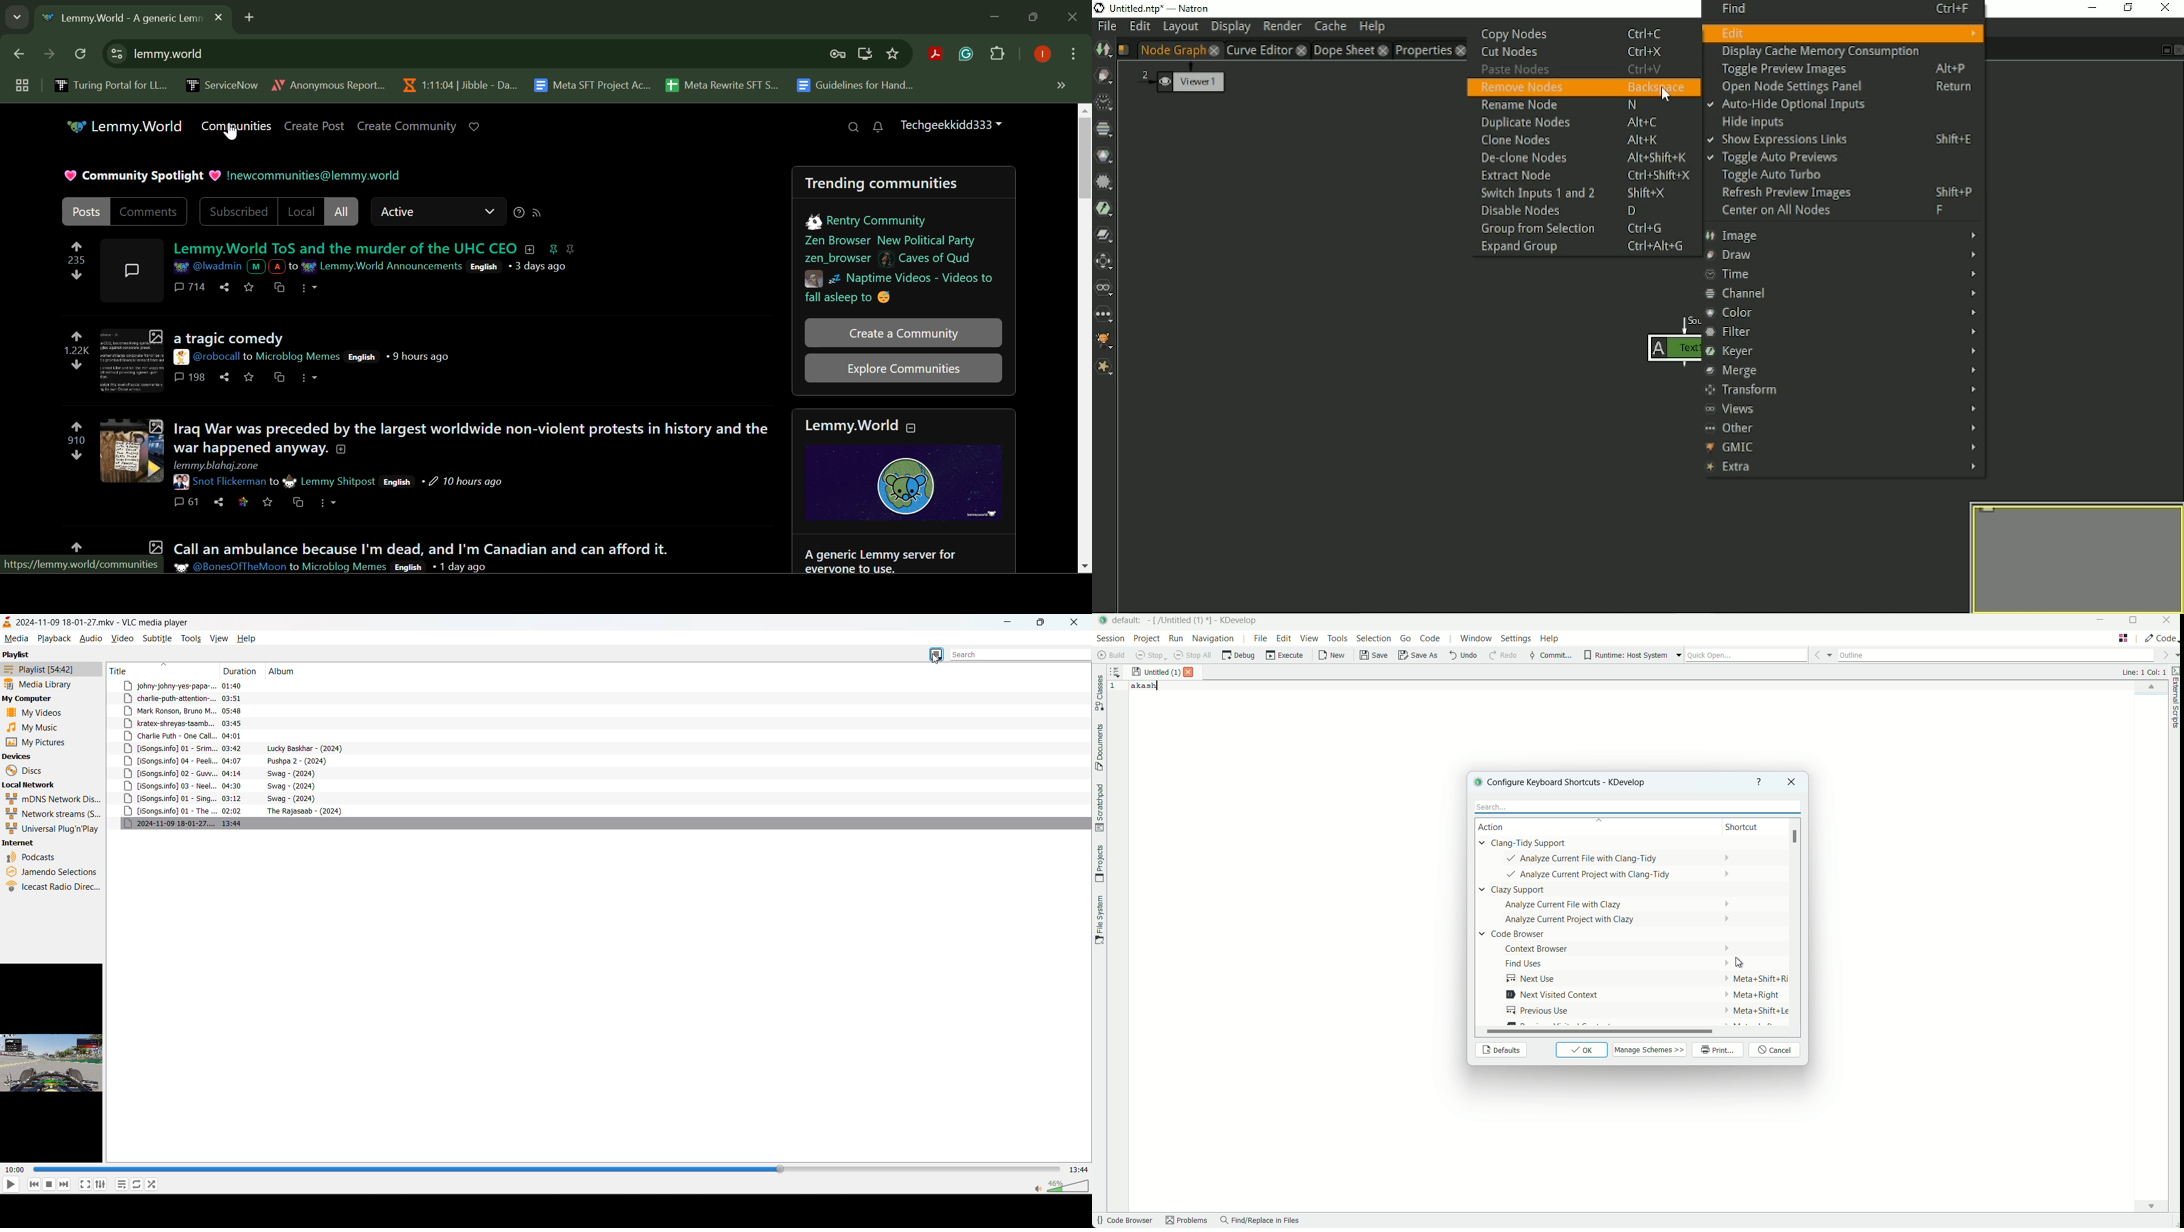  What do you see at coordinates (296, 502) in the screenshot?
I see `Cross-post` at bounding box center [296, 502].